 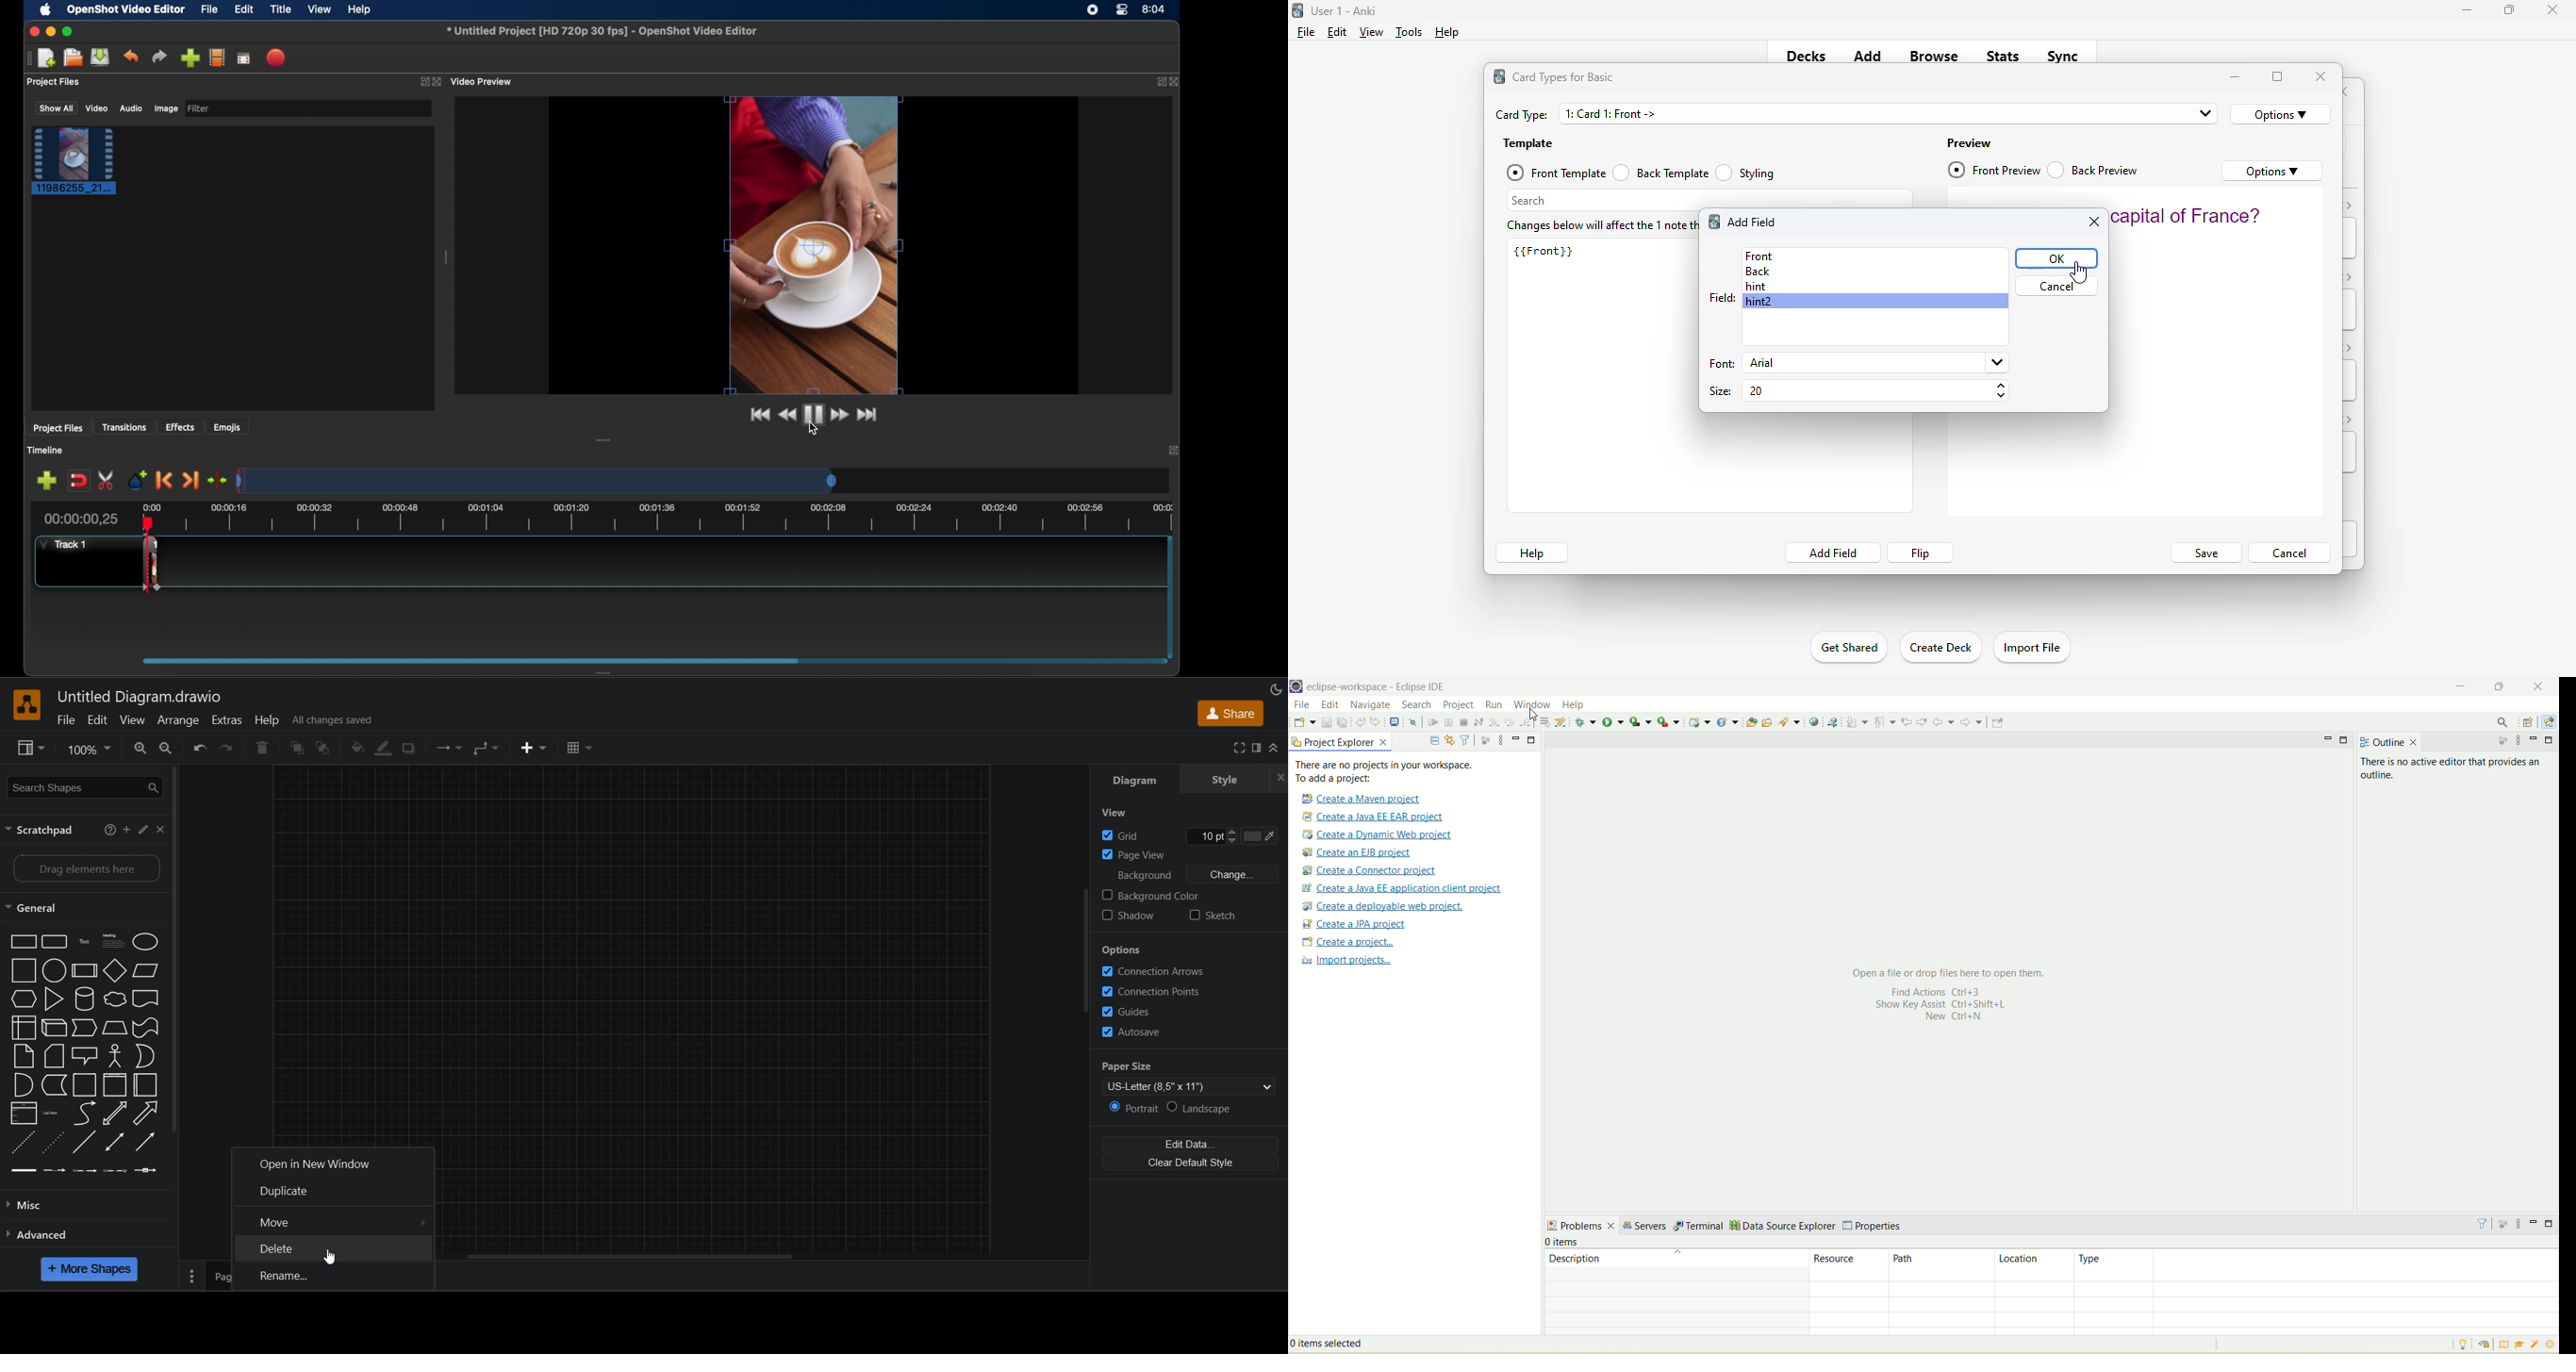 What do you see at coordinates (1970, 143) in the screenshot?
I see `preview` at bounding box center [1970, 143].